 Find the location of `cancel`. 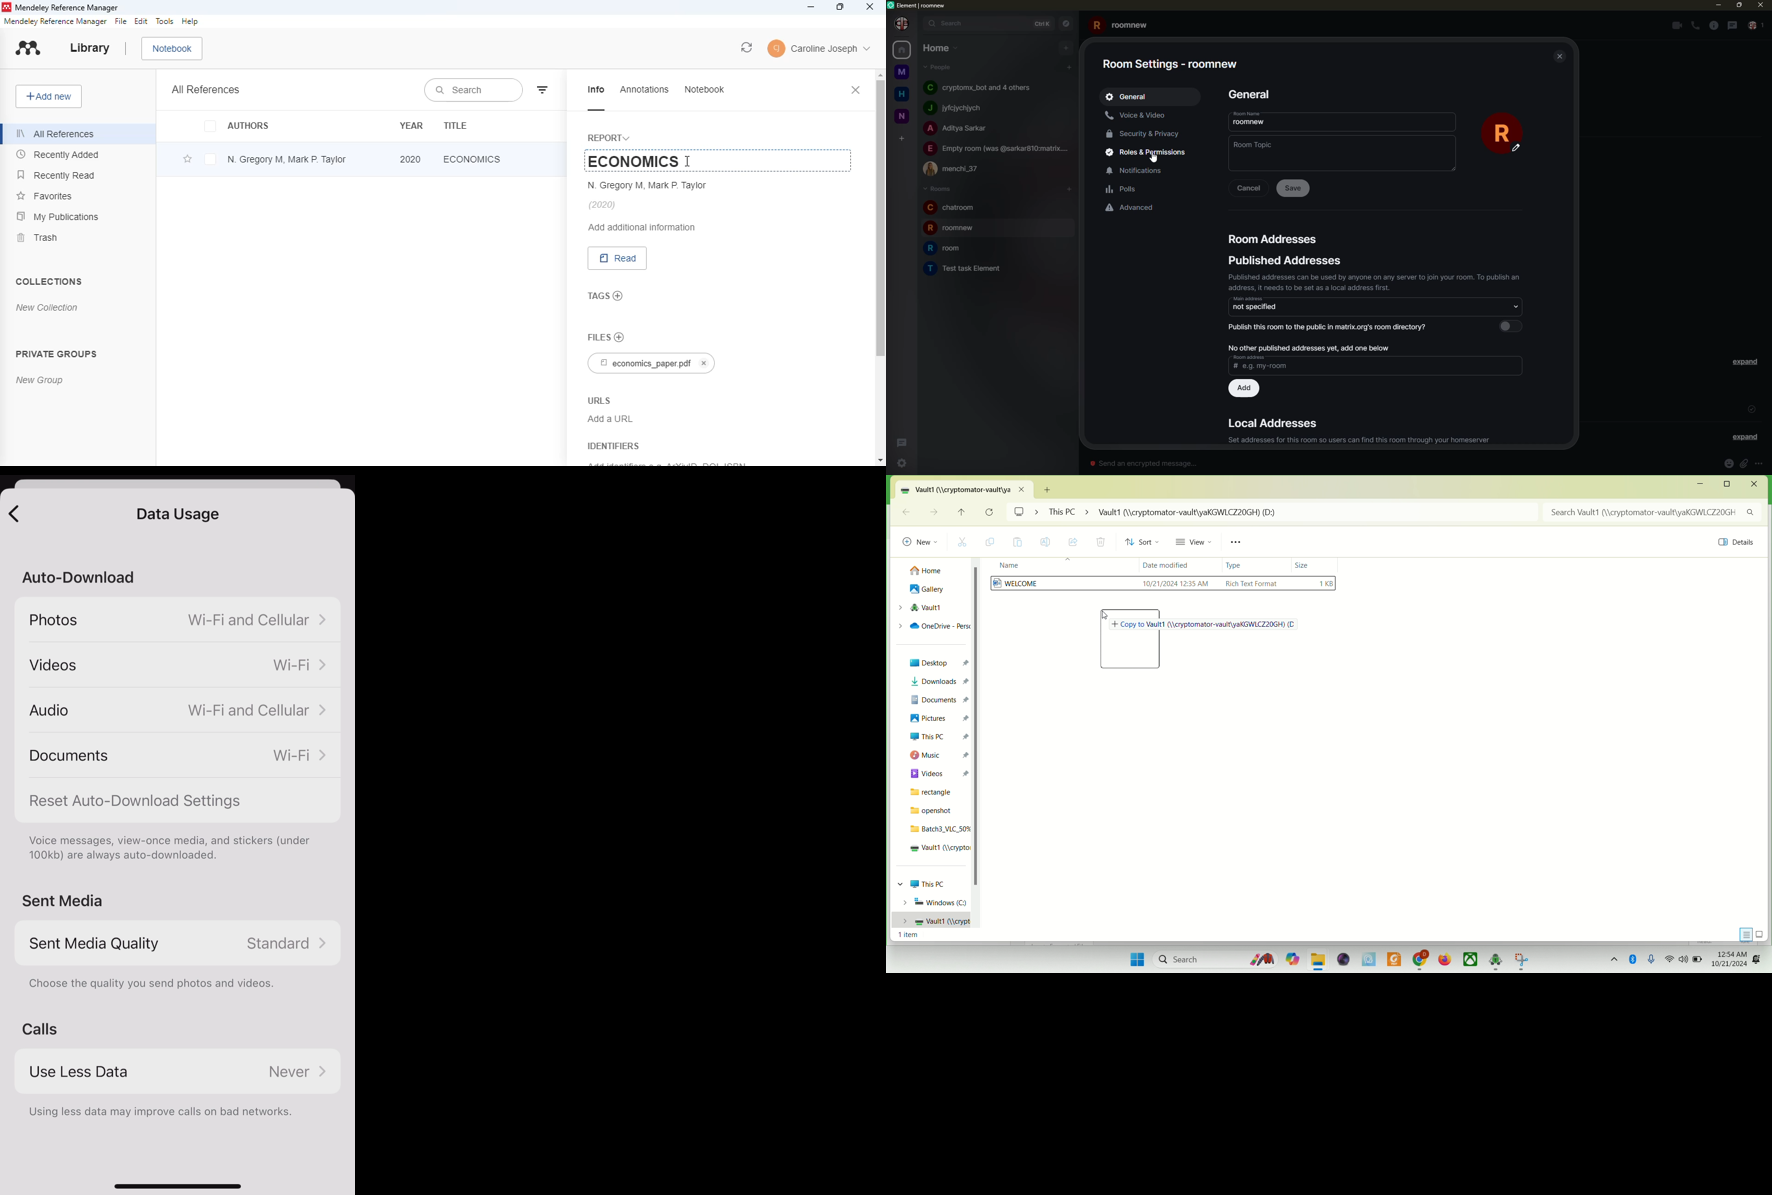

cancel is located at coordinates (705, 364).